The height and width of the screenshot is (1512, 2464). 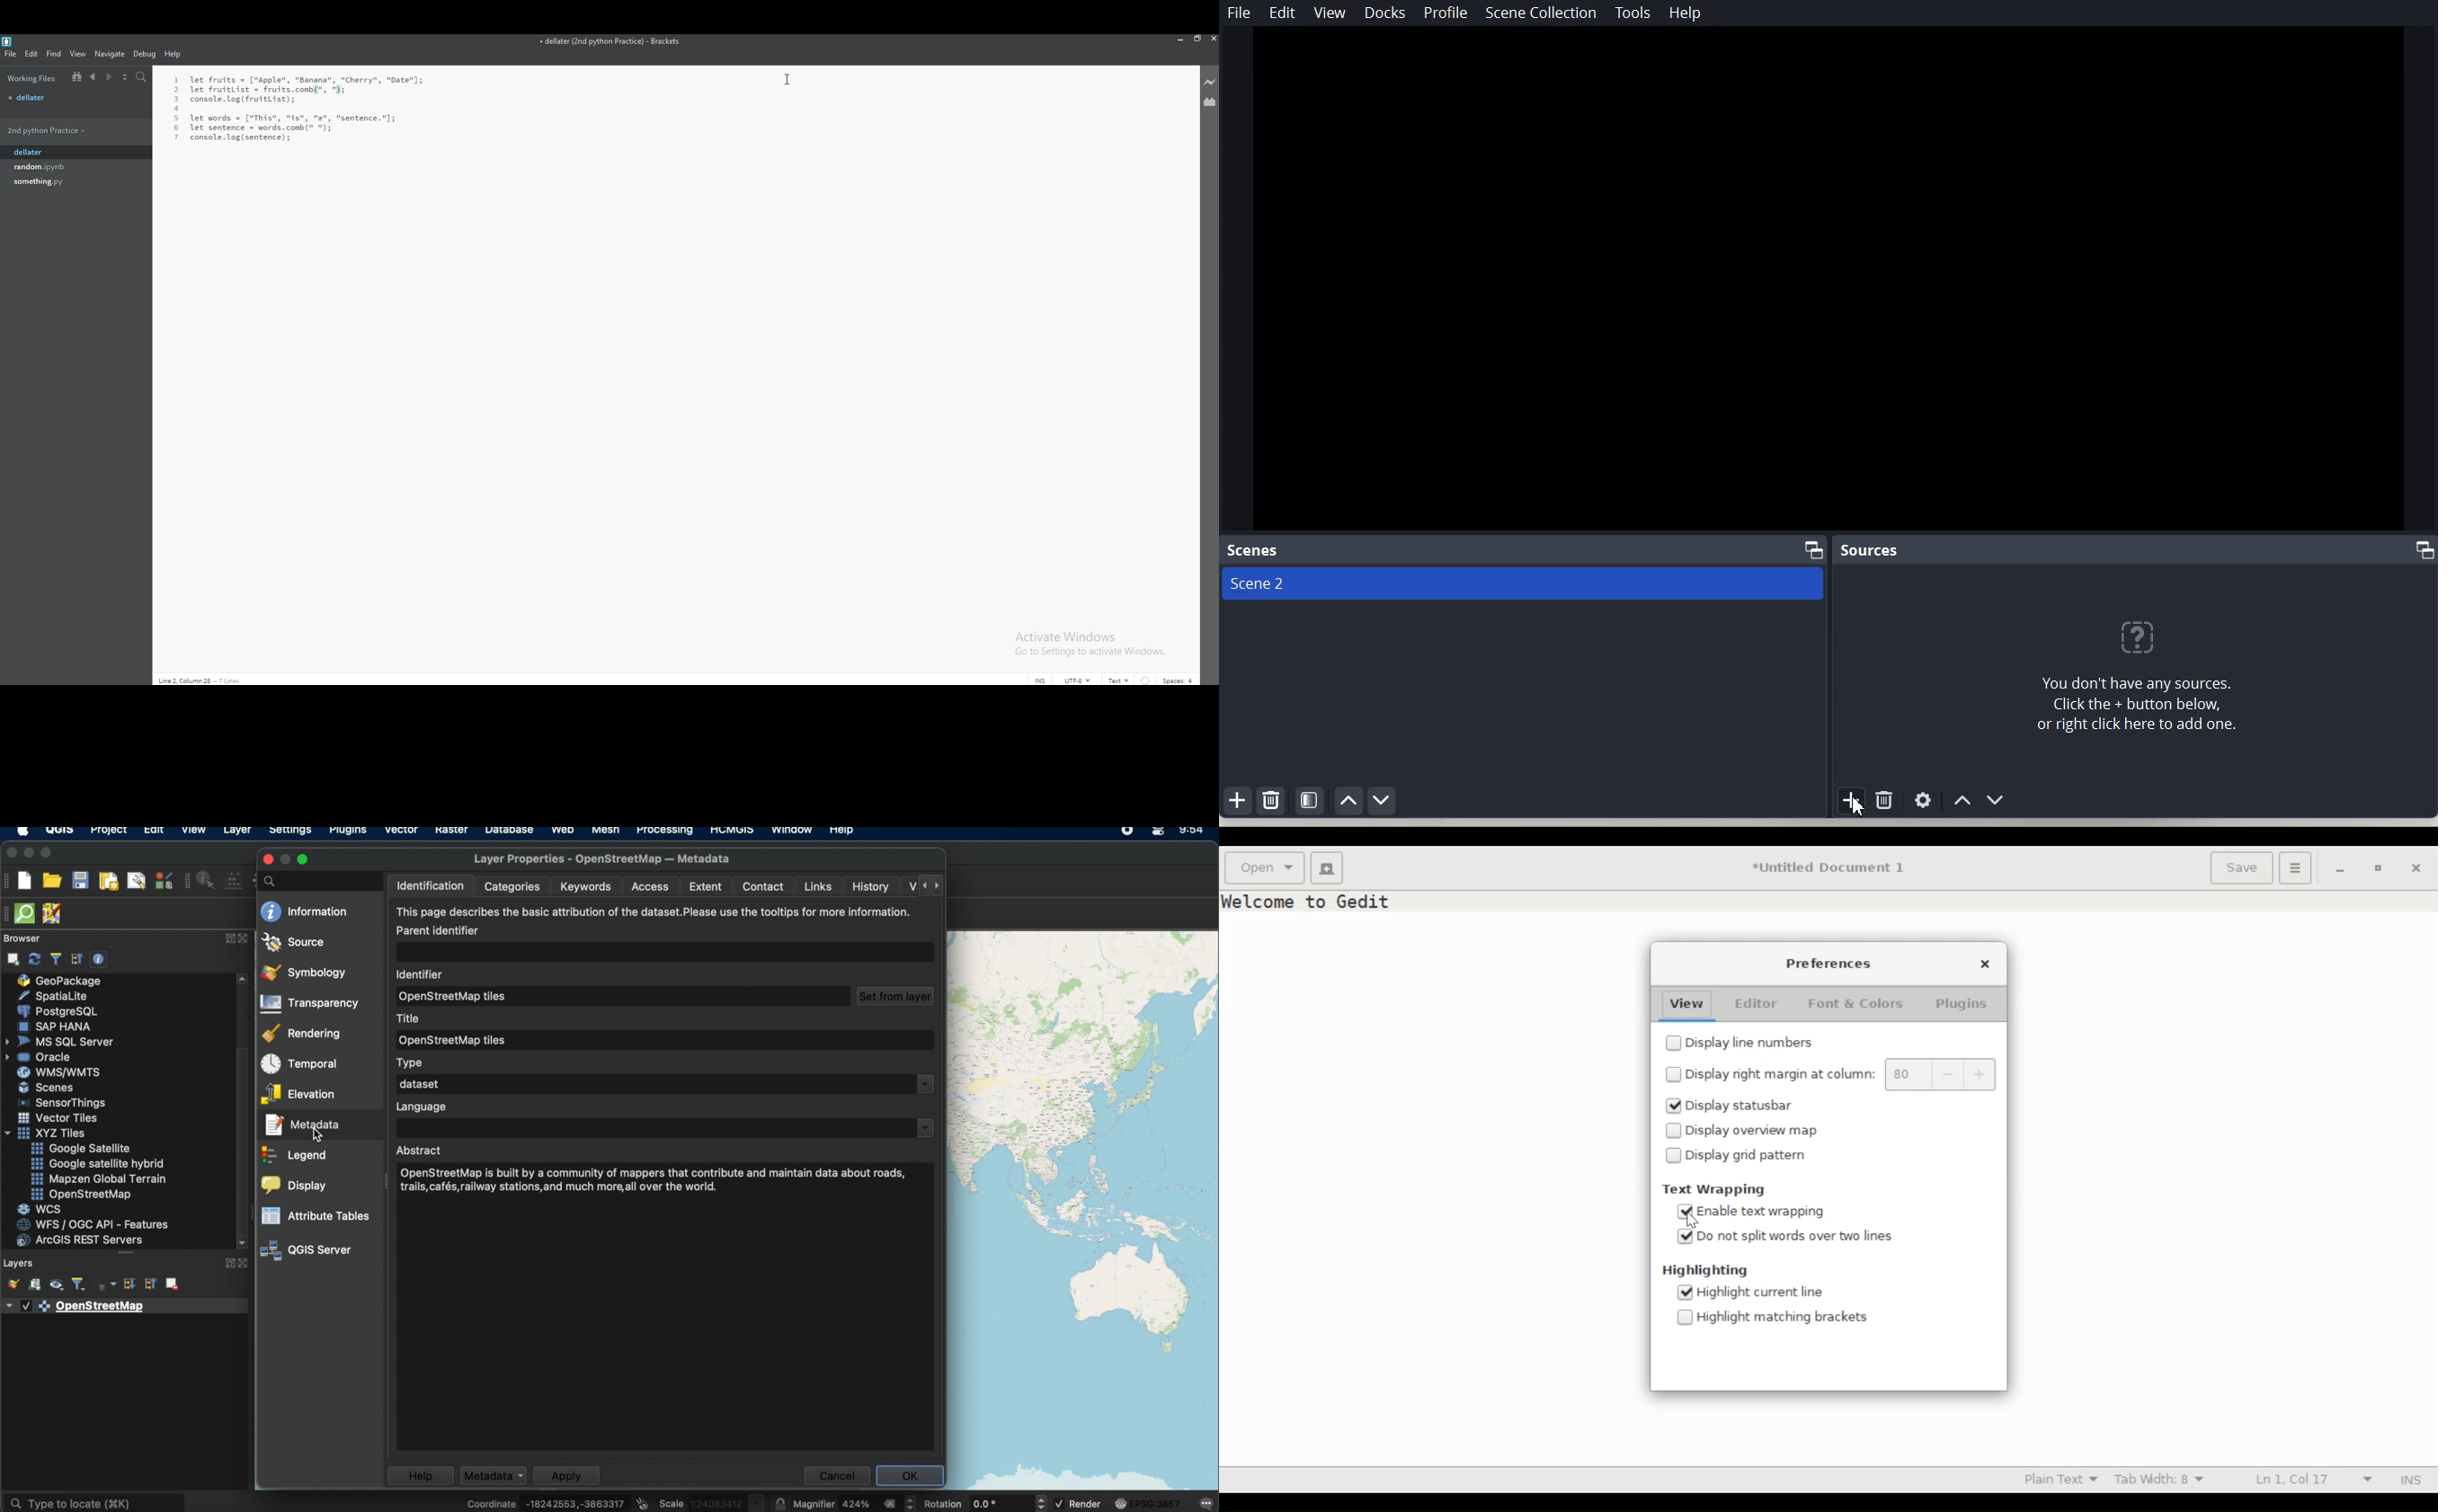 I want to click on show layout, so click(x=135, y=880).